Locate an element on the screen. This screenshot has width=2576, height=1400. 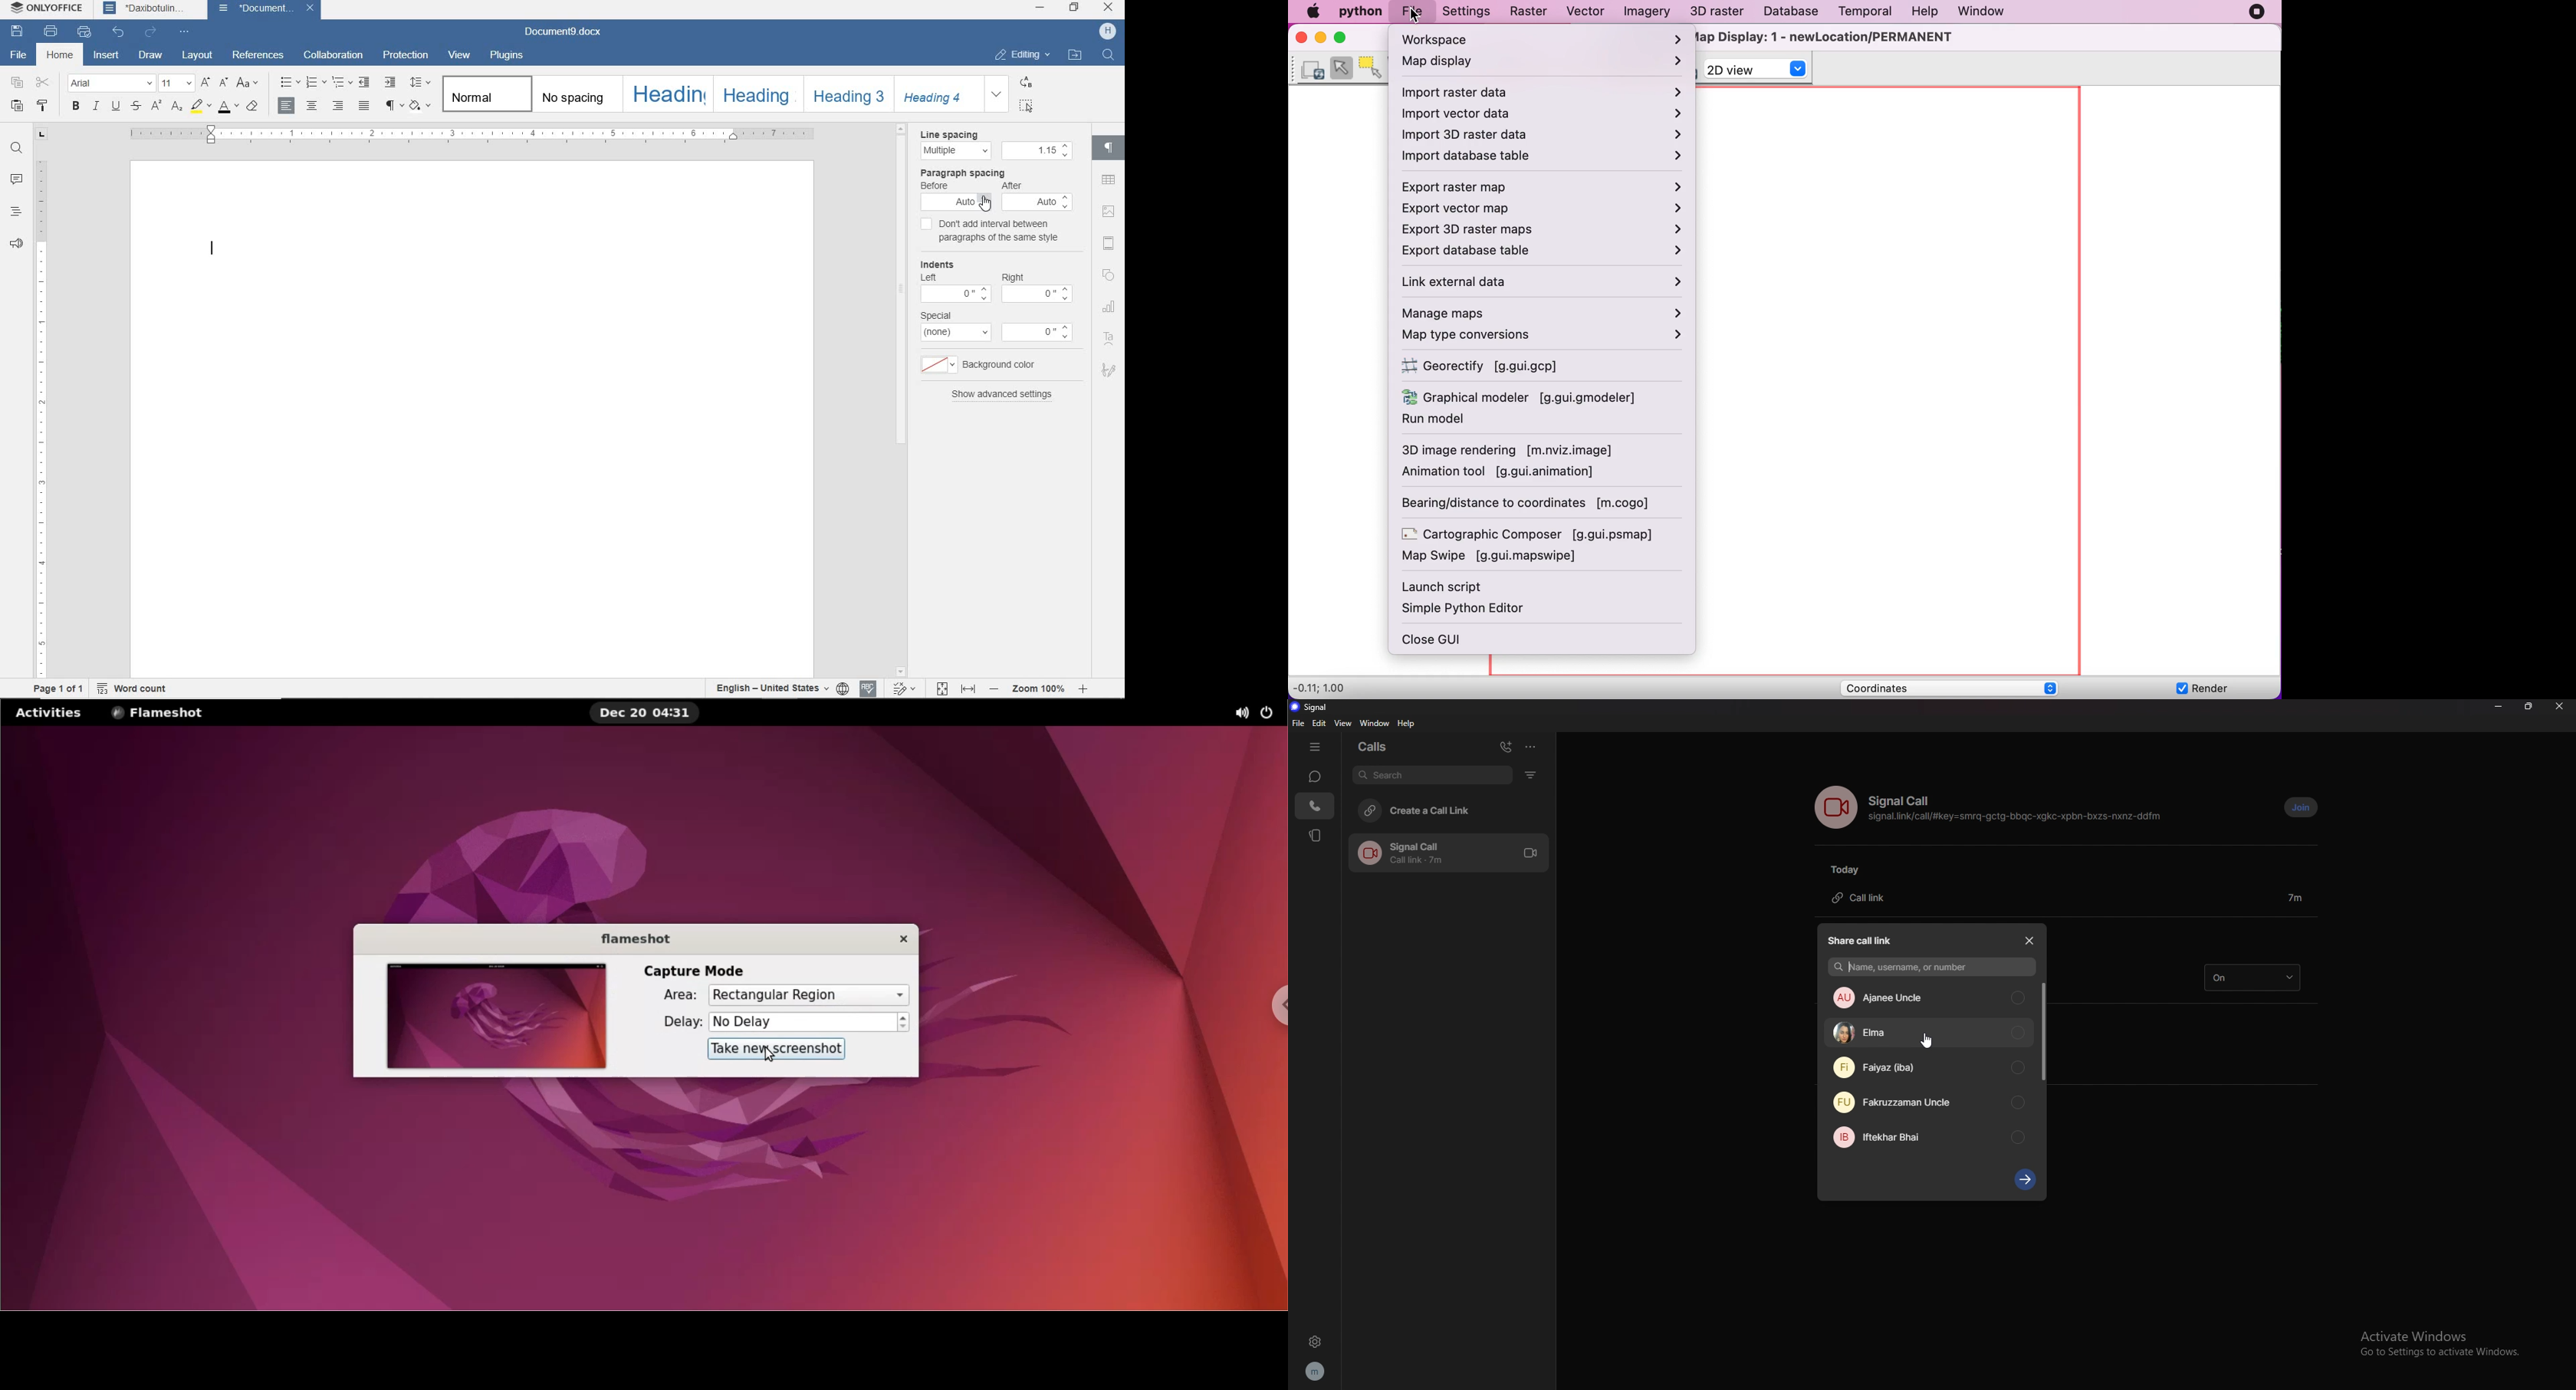
profile is located at coordinates (1314, 1372).